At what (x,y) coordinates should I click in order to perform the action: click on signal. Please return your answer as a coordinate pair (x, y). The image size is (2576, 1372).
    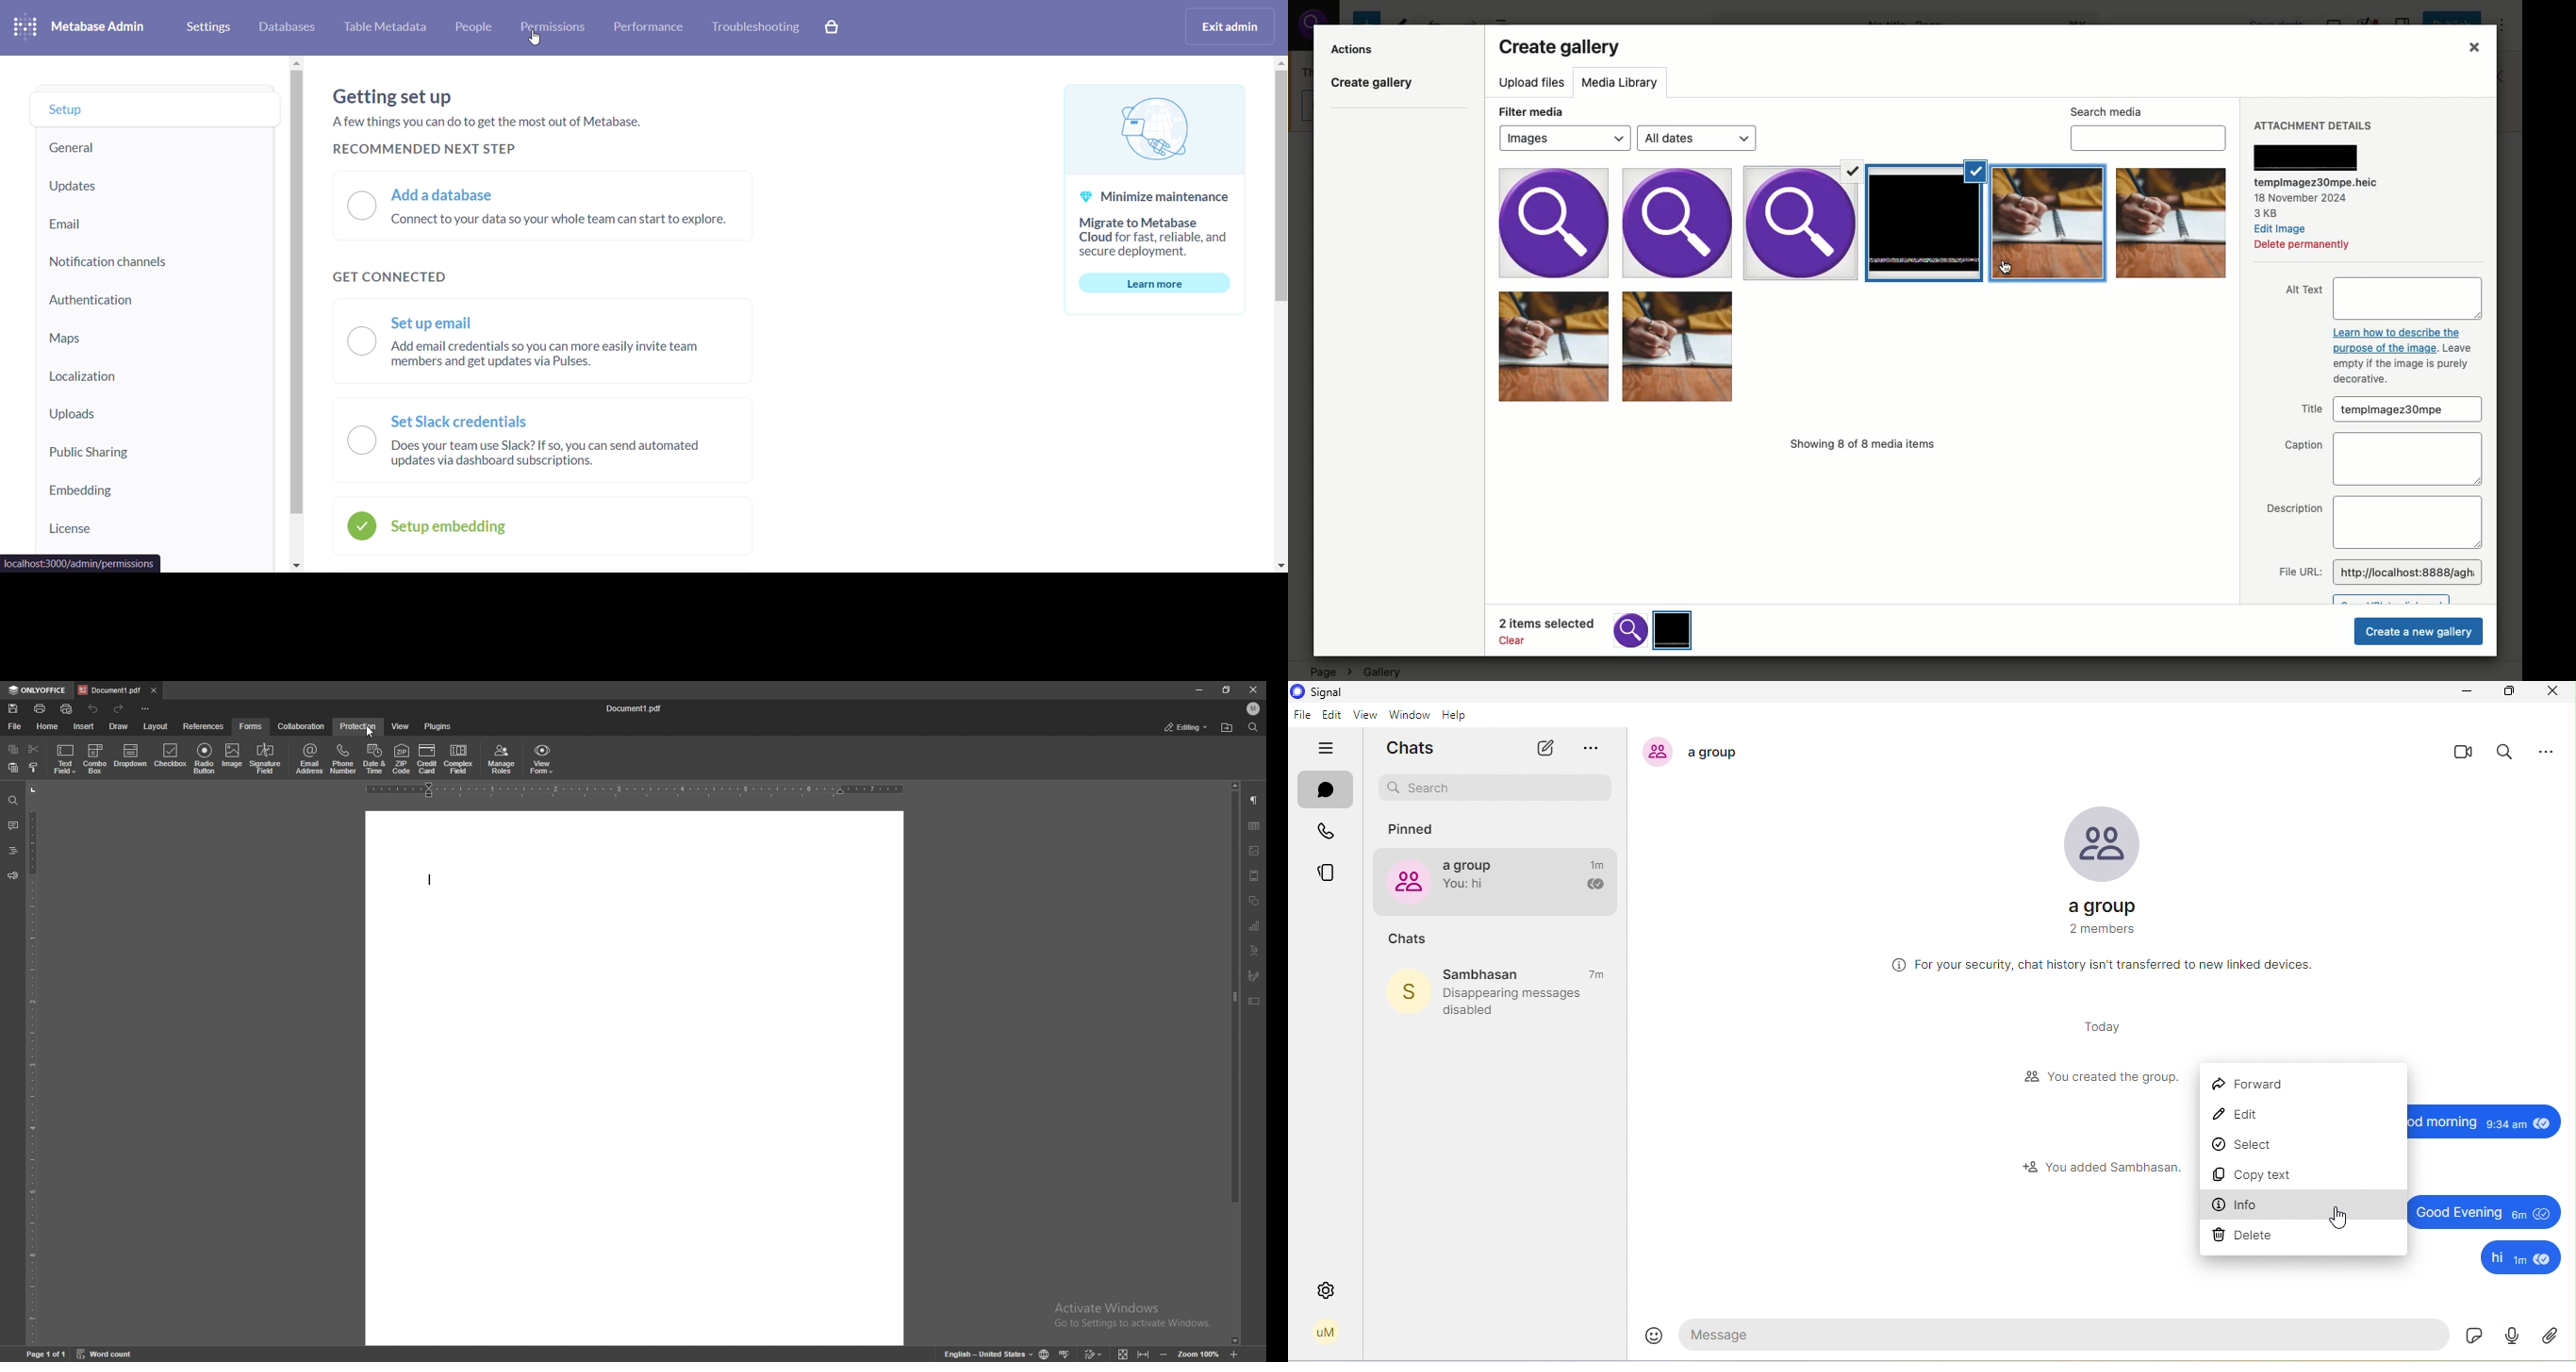
    Looking at the image, I should click on (1319, 692).